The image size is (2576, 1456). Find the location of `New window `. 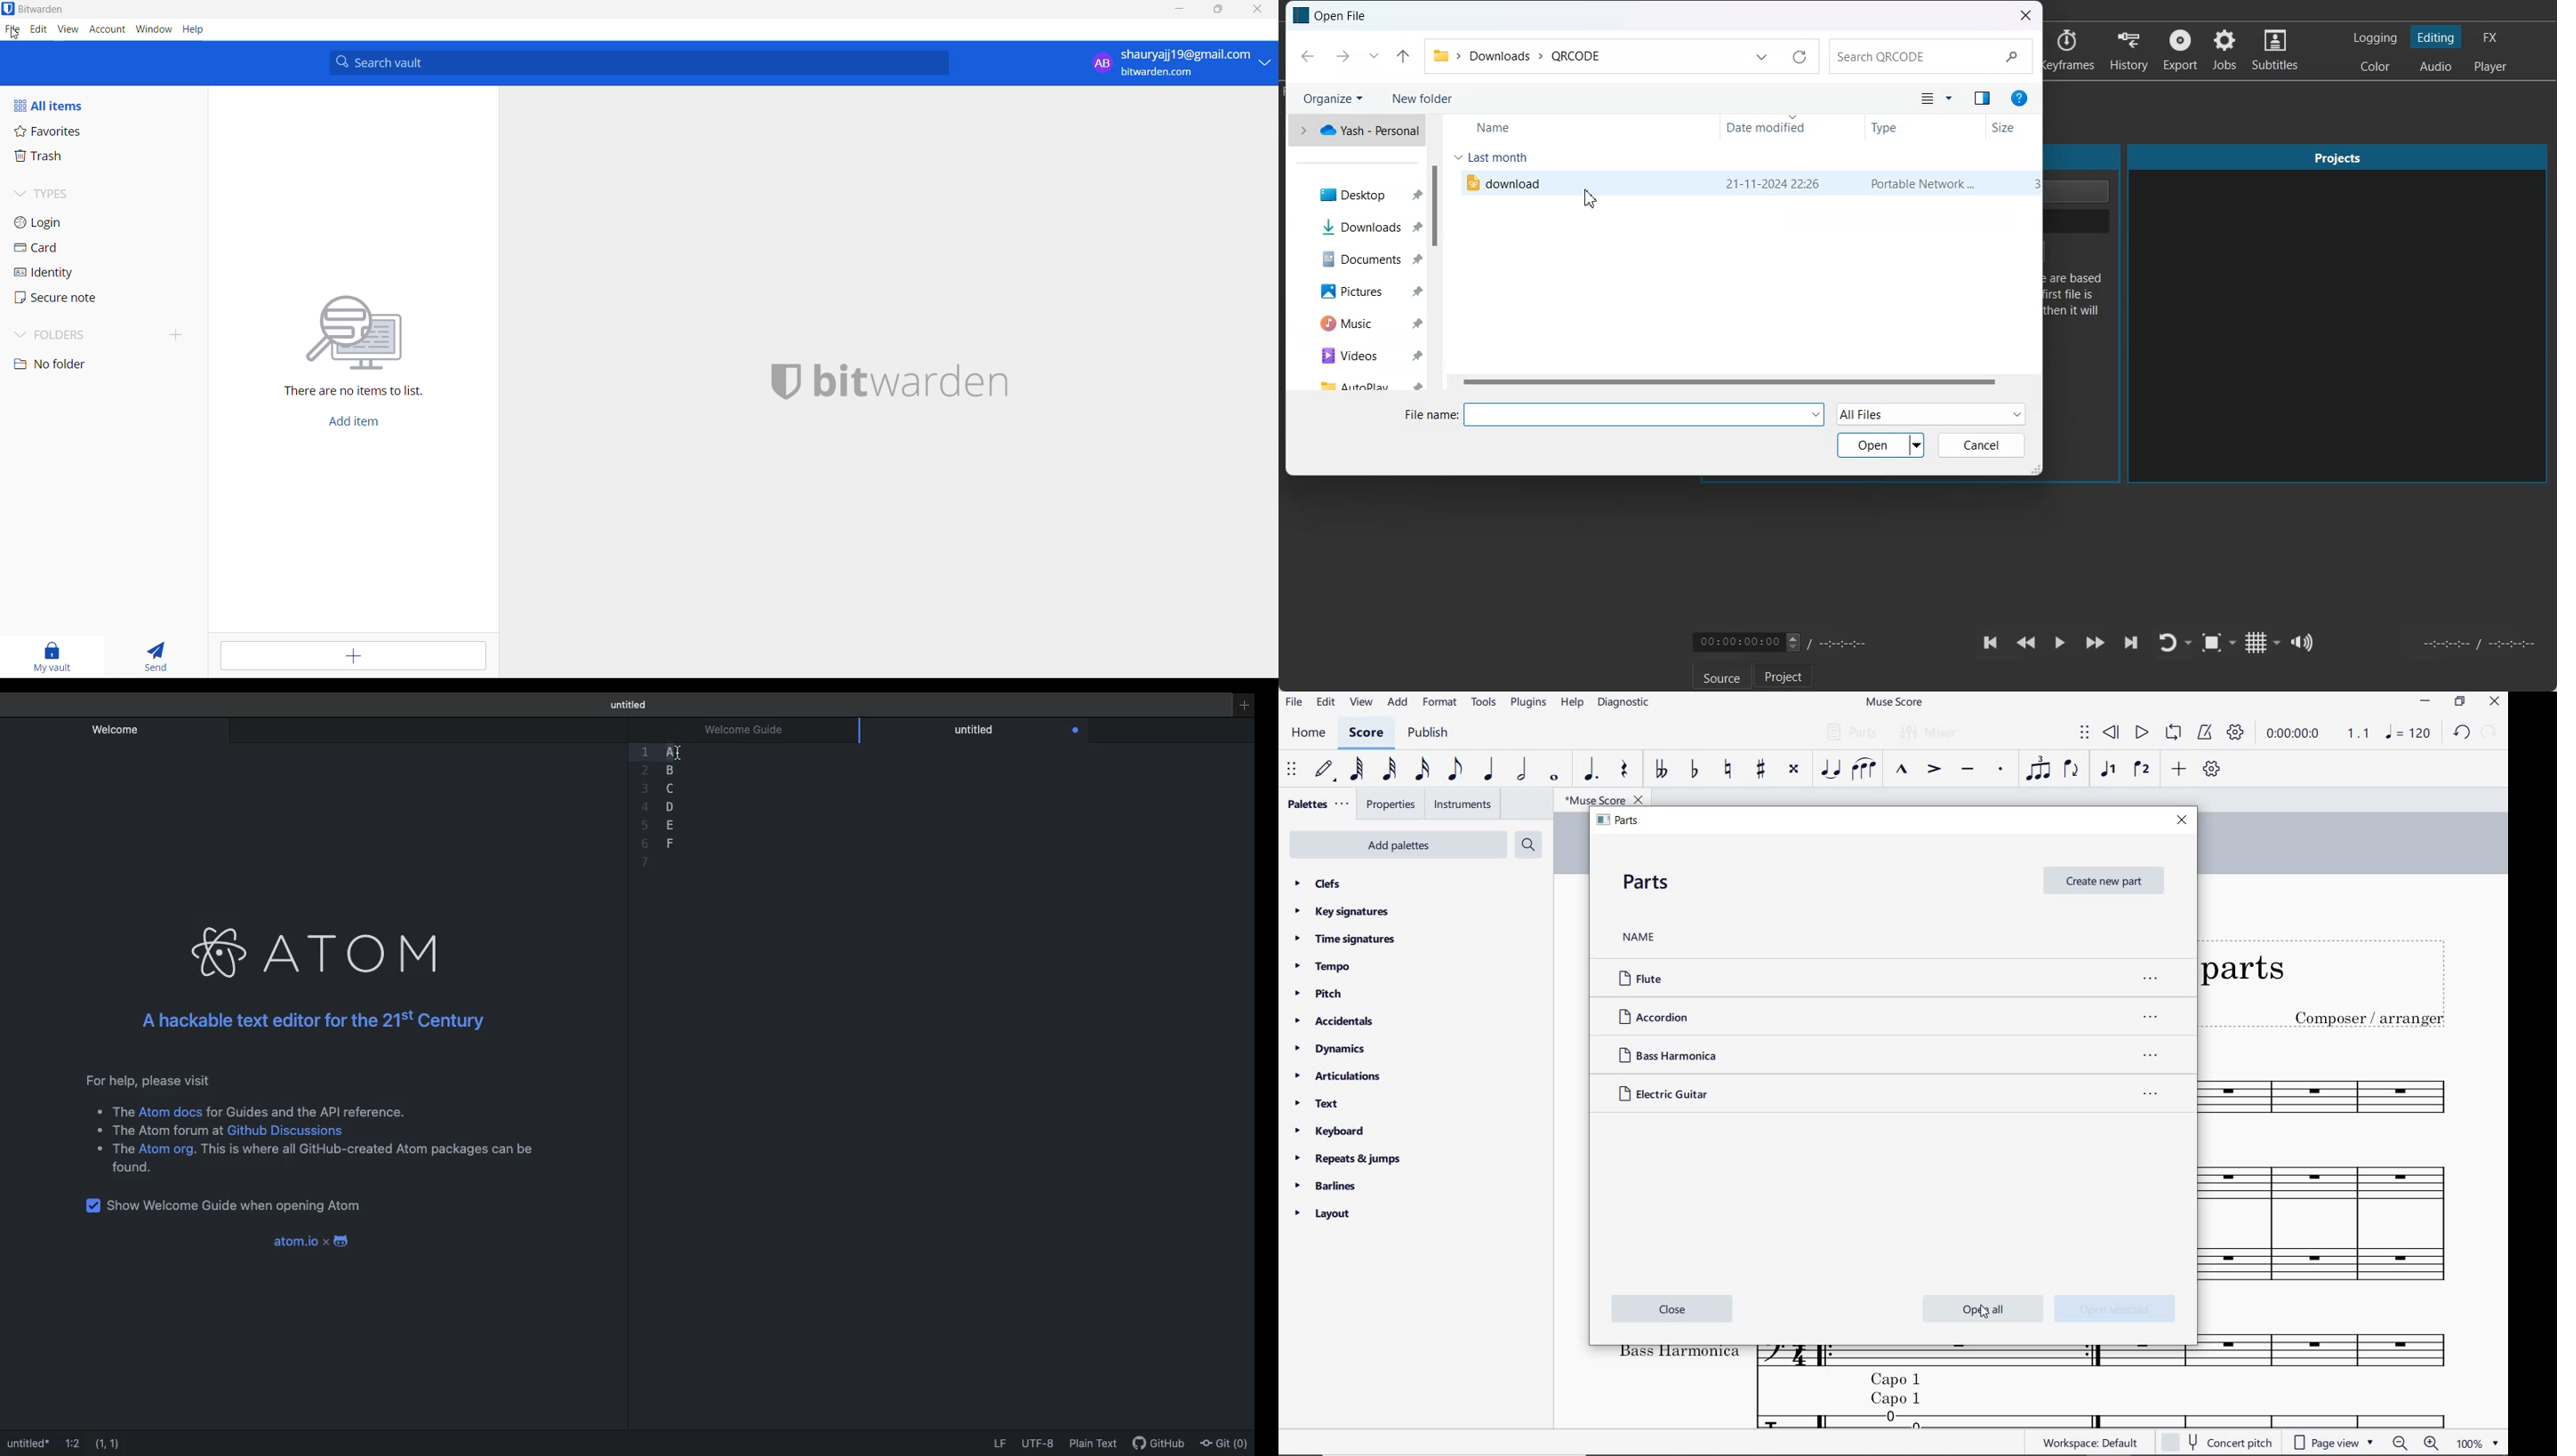

New window  is located at coordinates (1244, 706).